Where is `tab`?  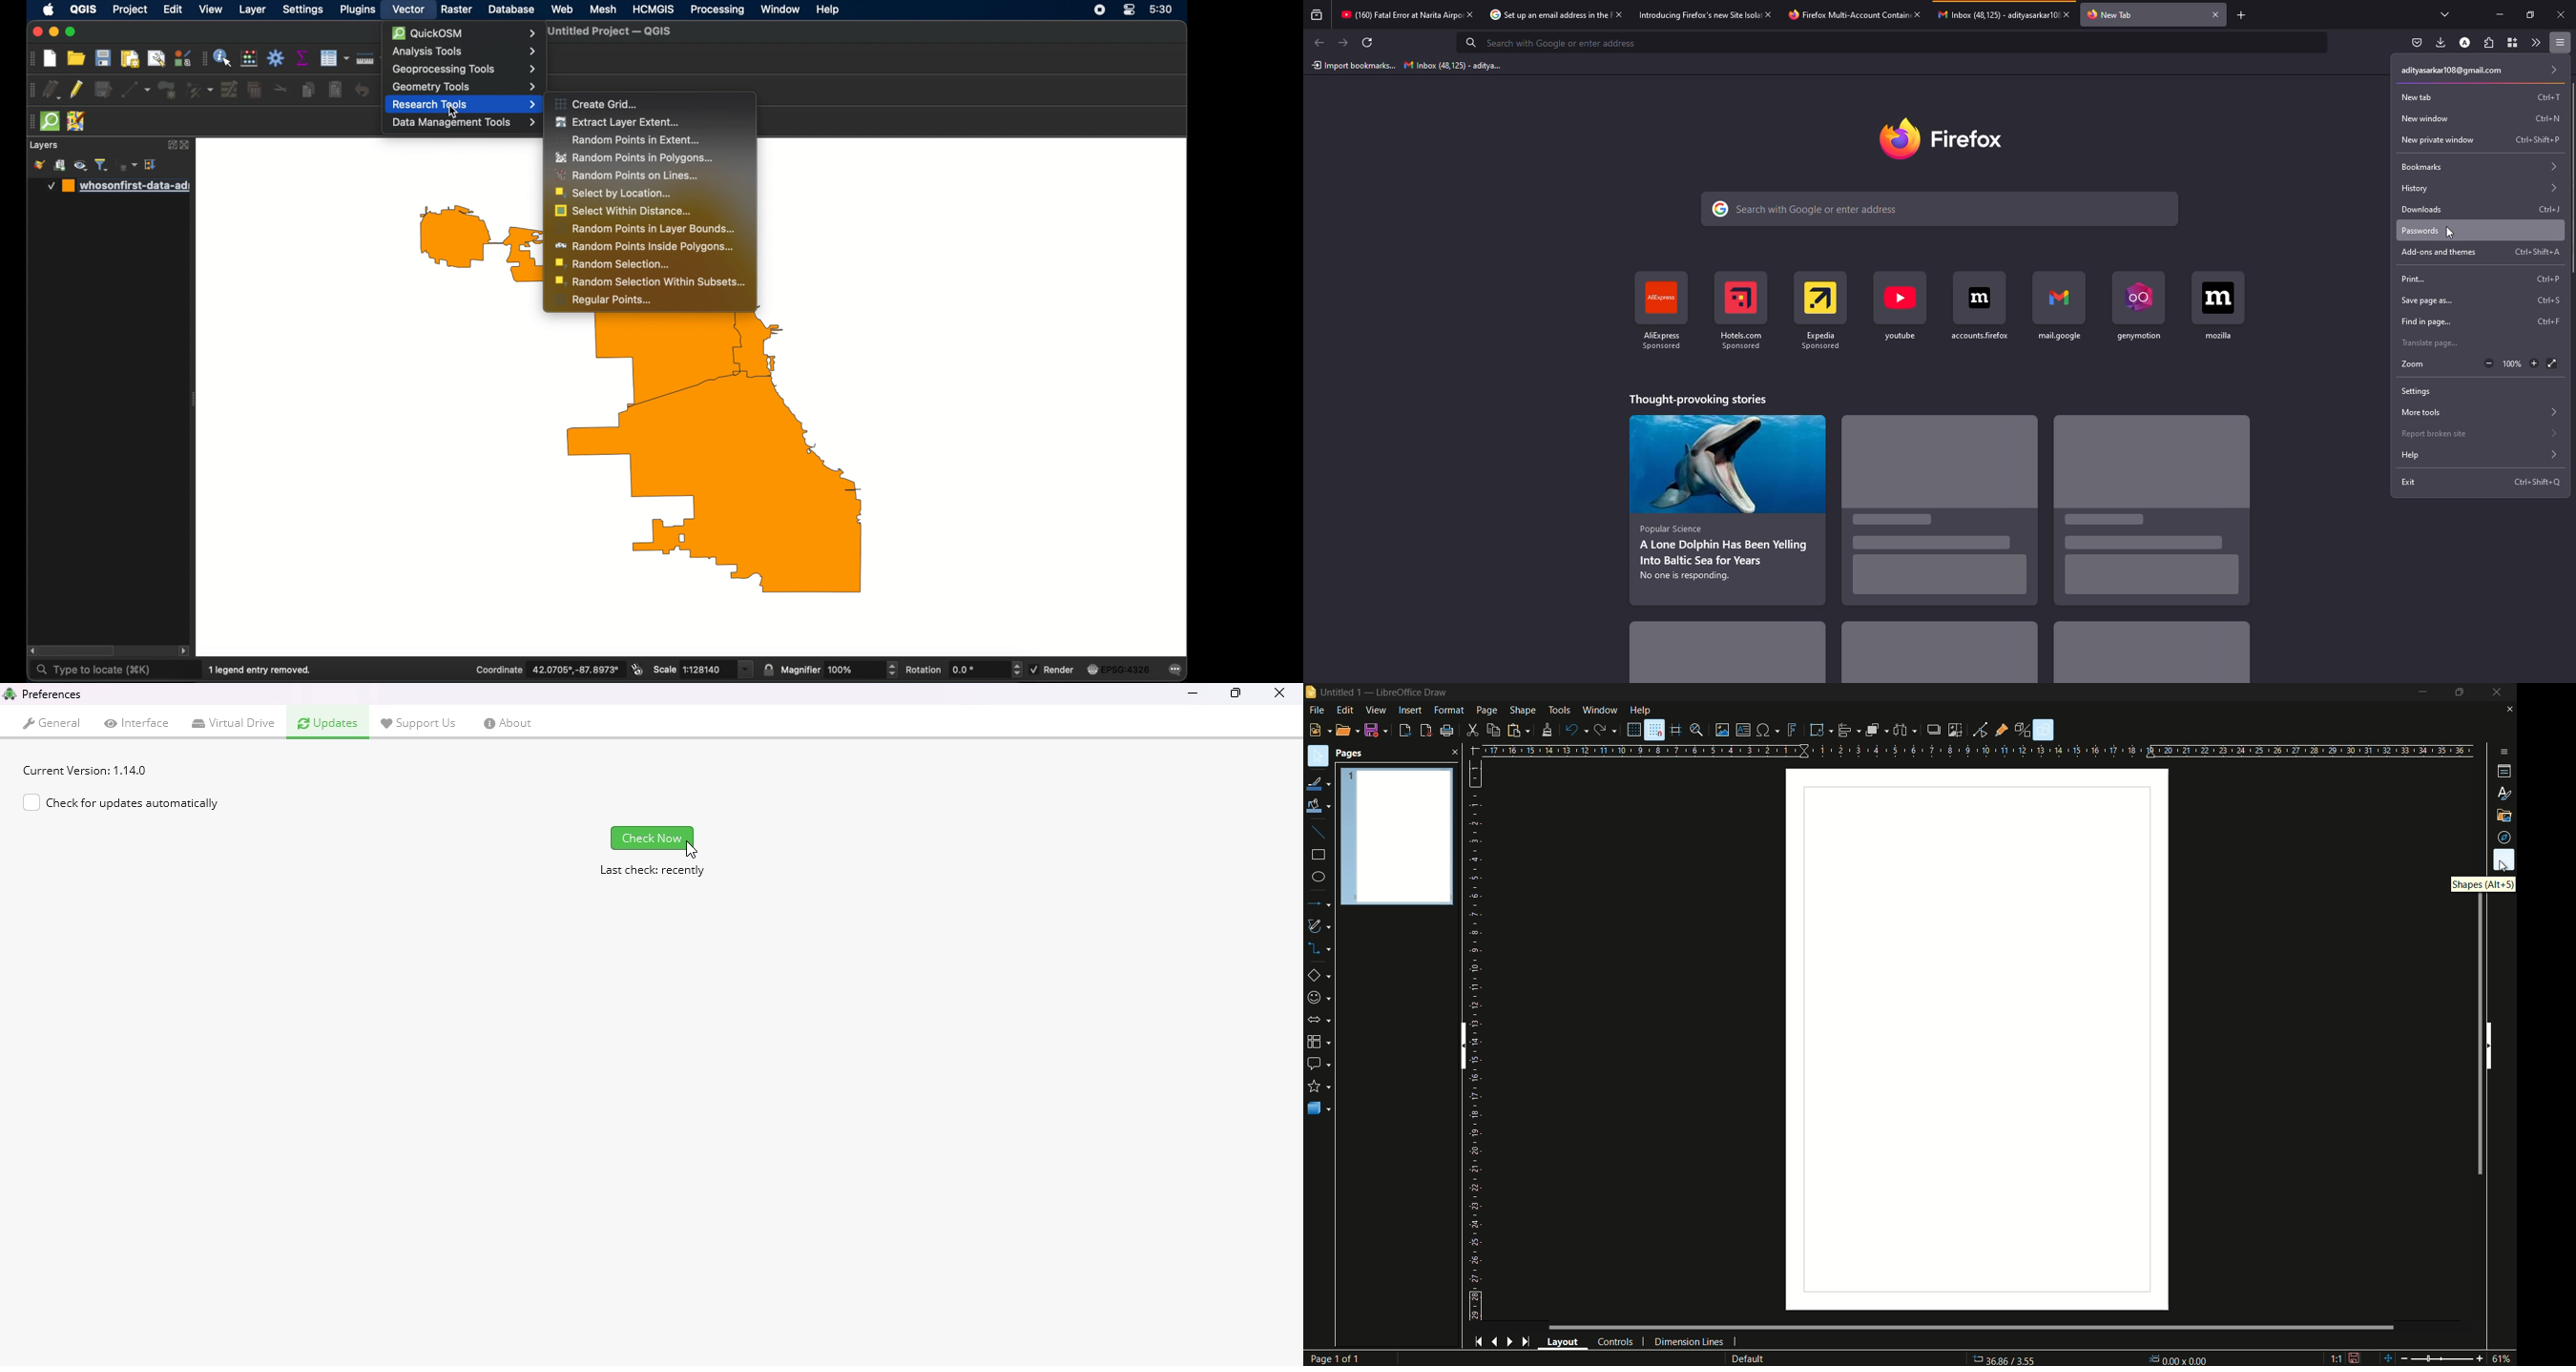
tab is located at coordinates (1399, 16).